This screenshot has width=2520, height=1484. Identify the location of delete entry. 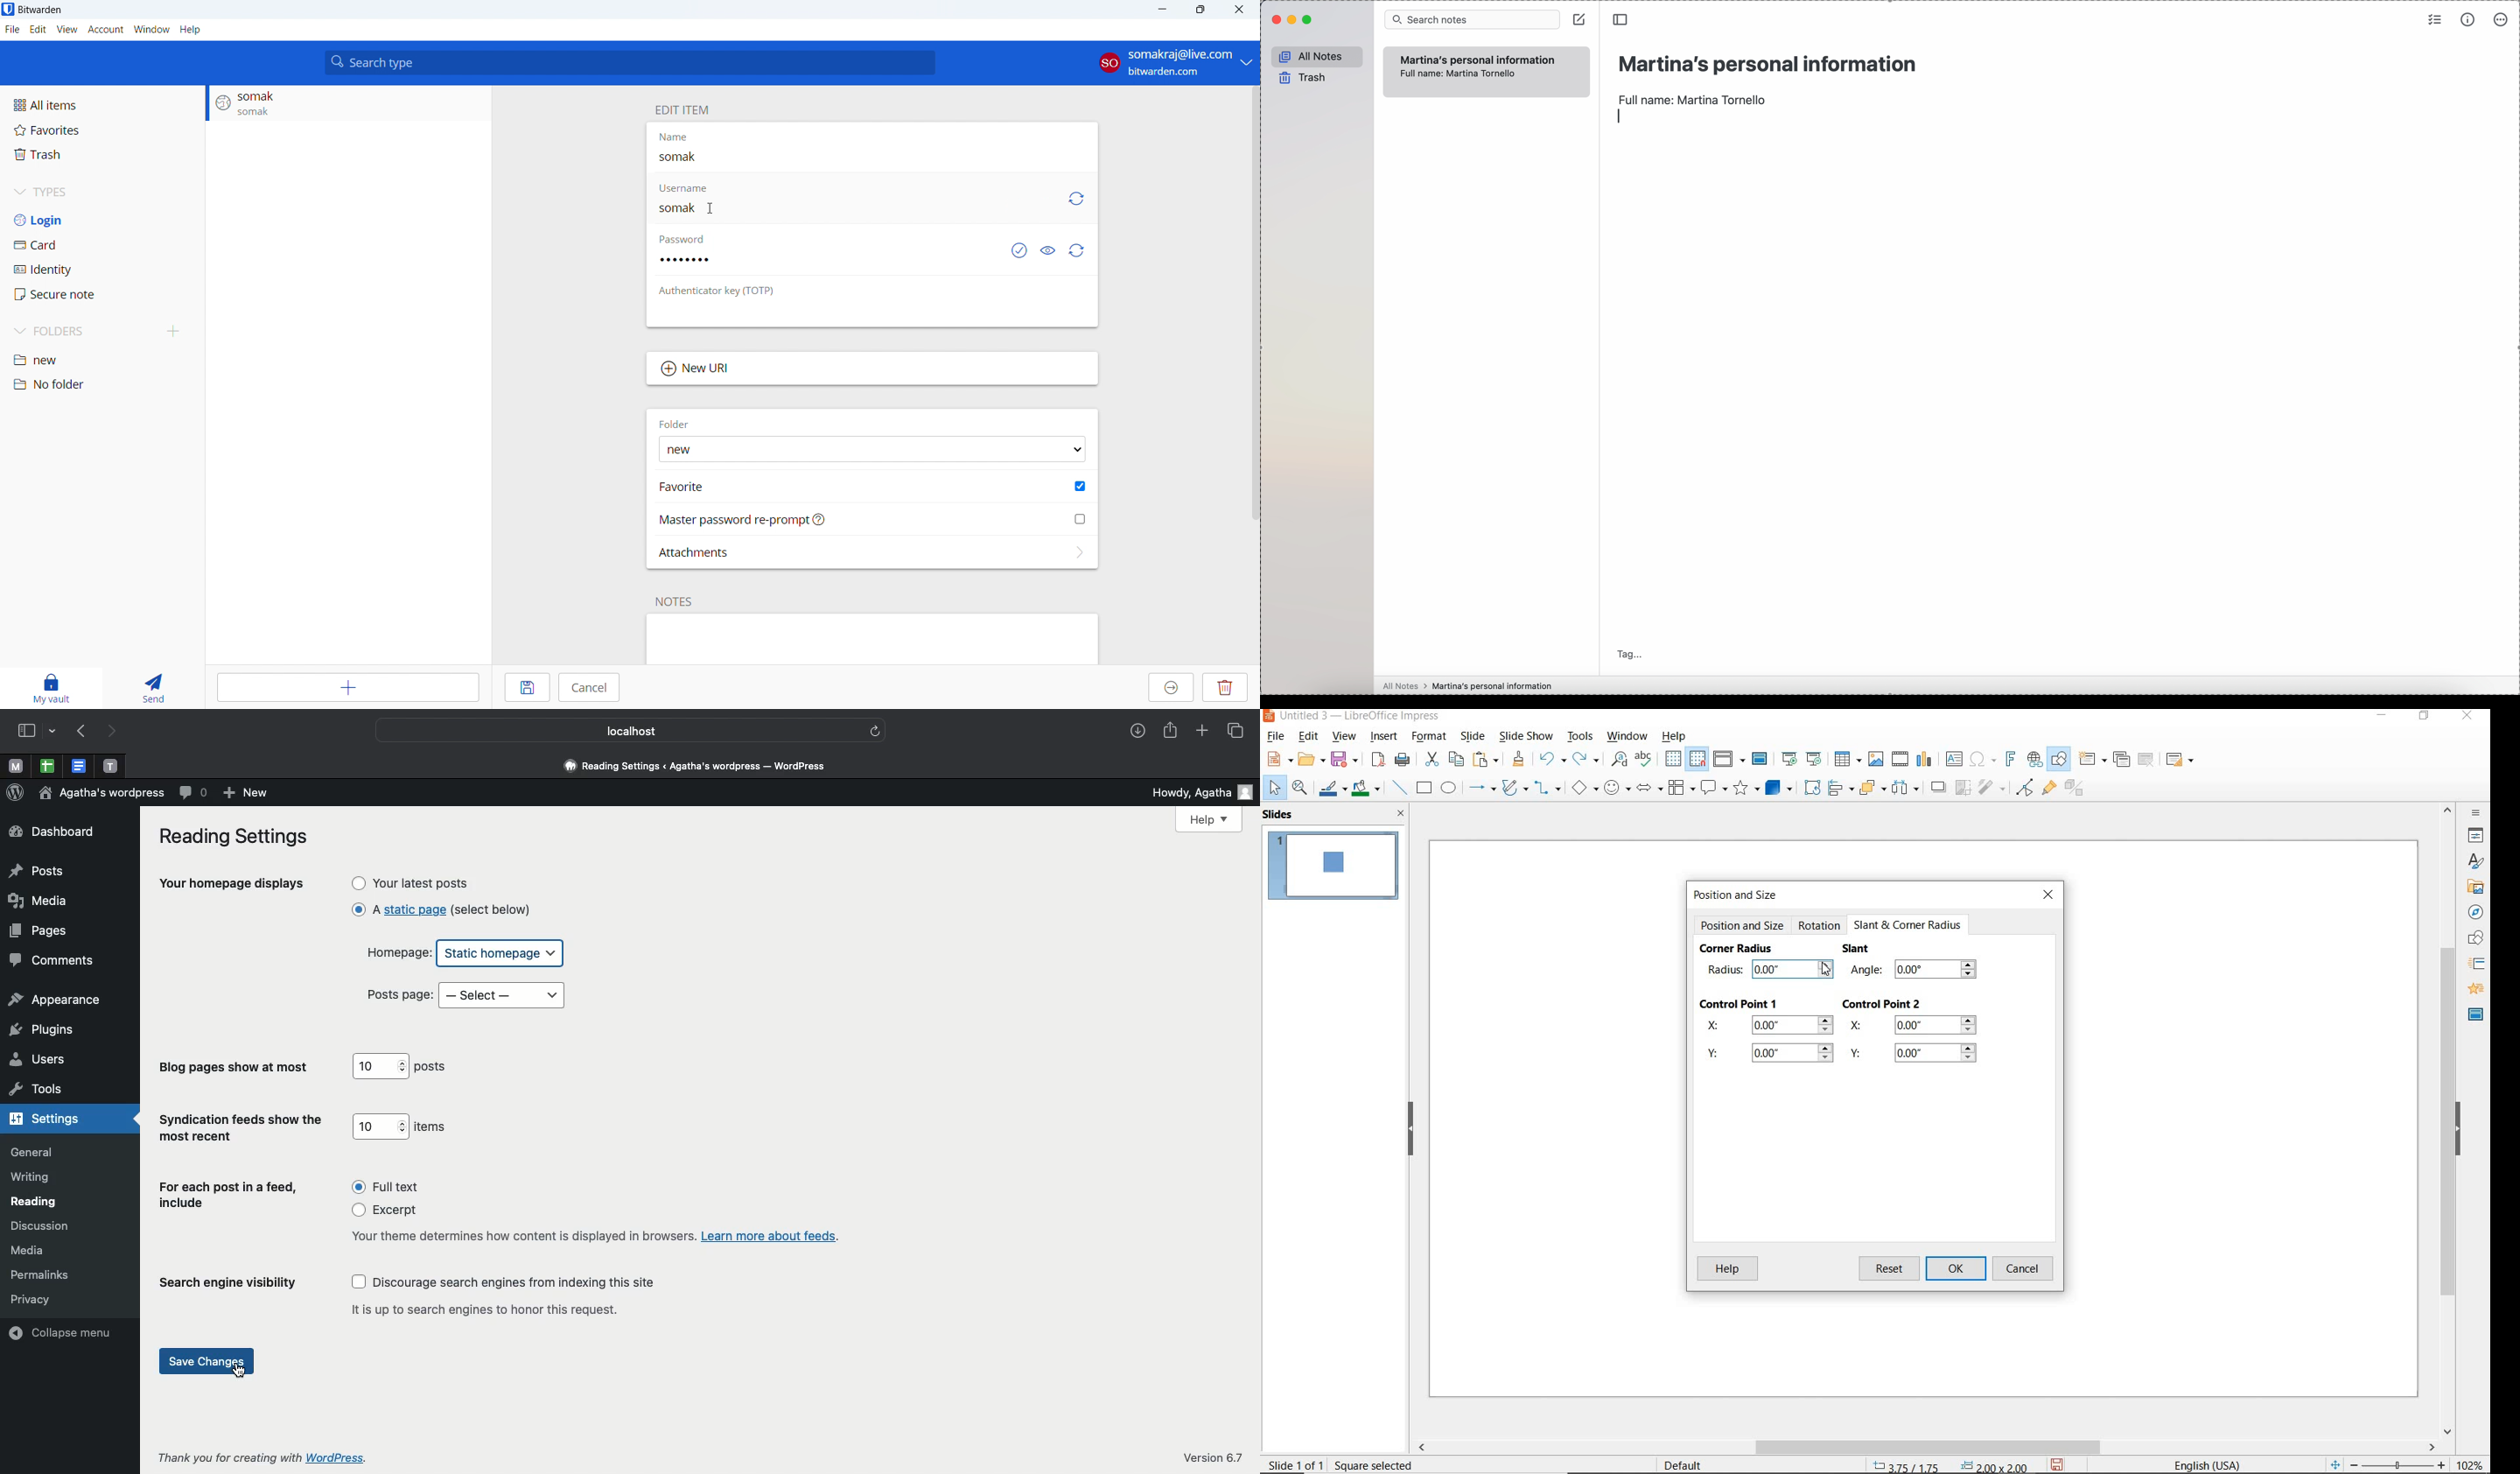
(1227, 687).